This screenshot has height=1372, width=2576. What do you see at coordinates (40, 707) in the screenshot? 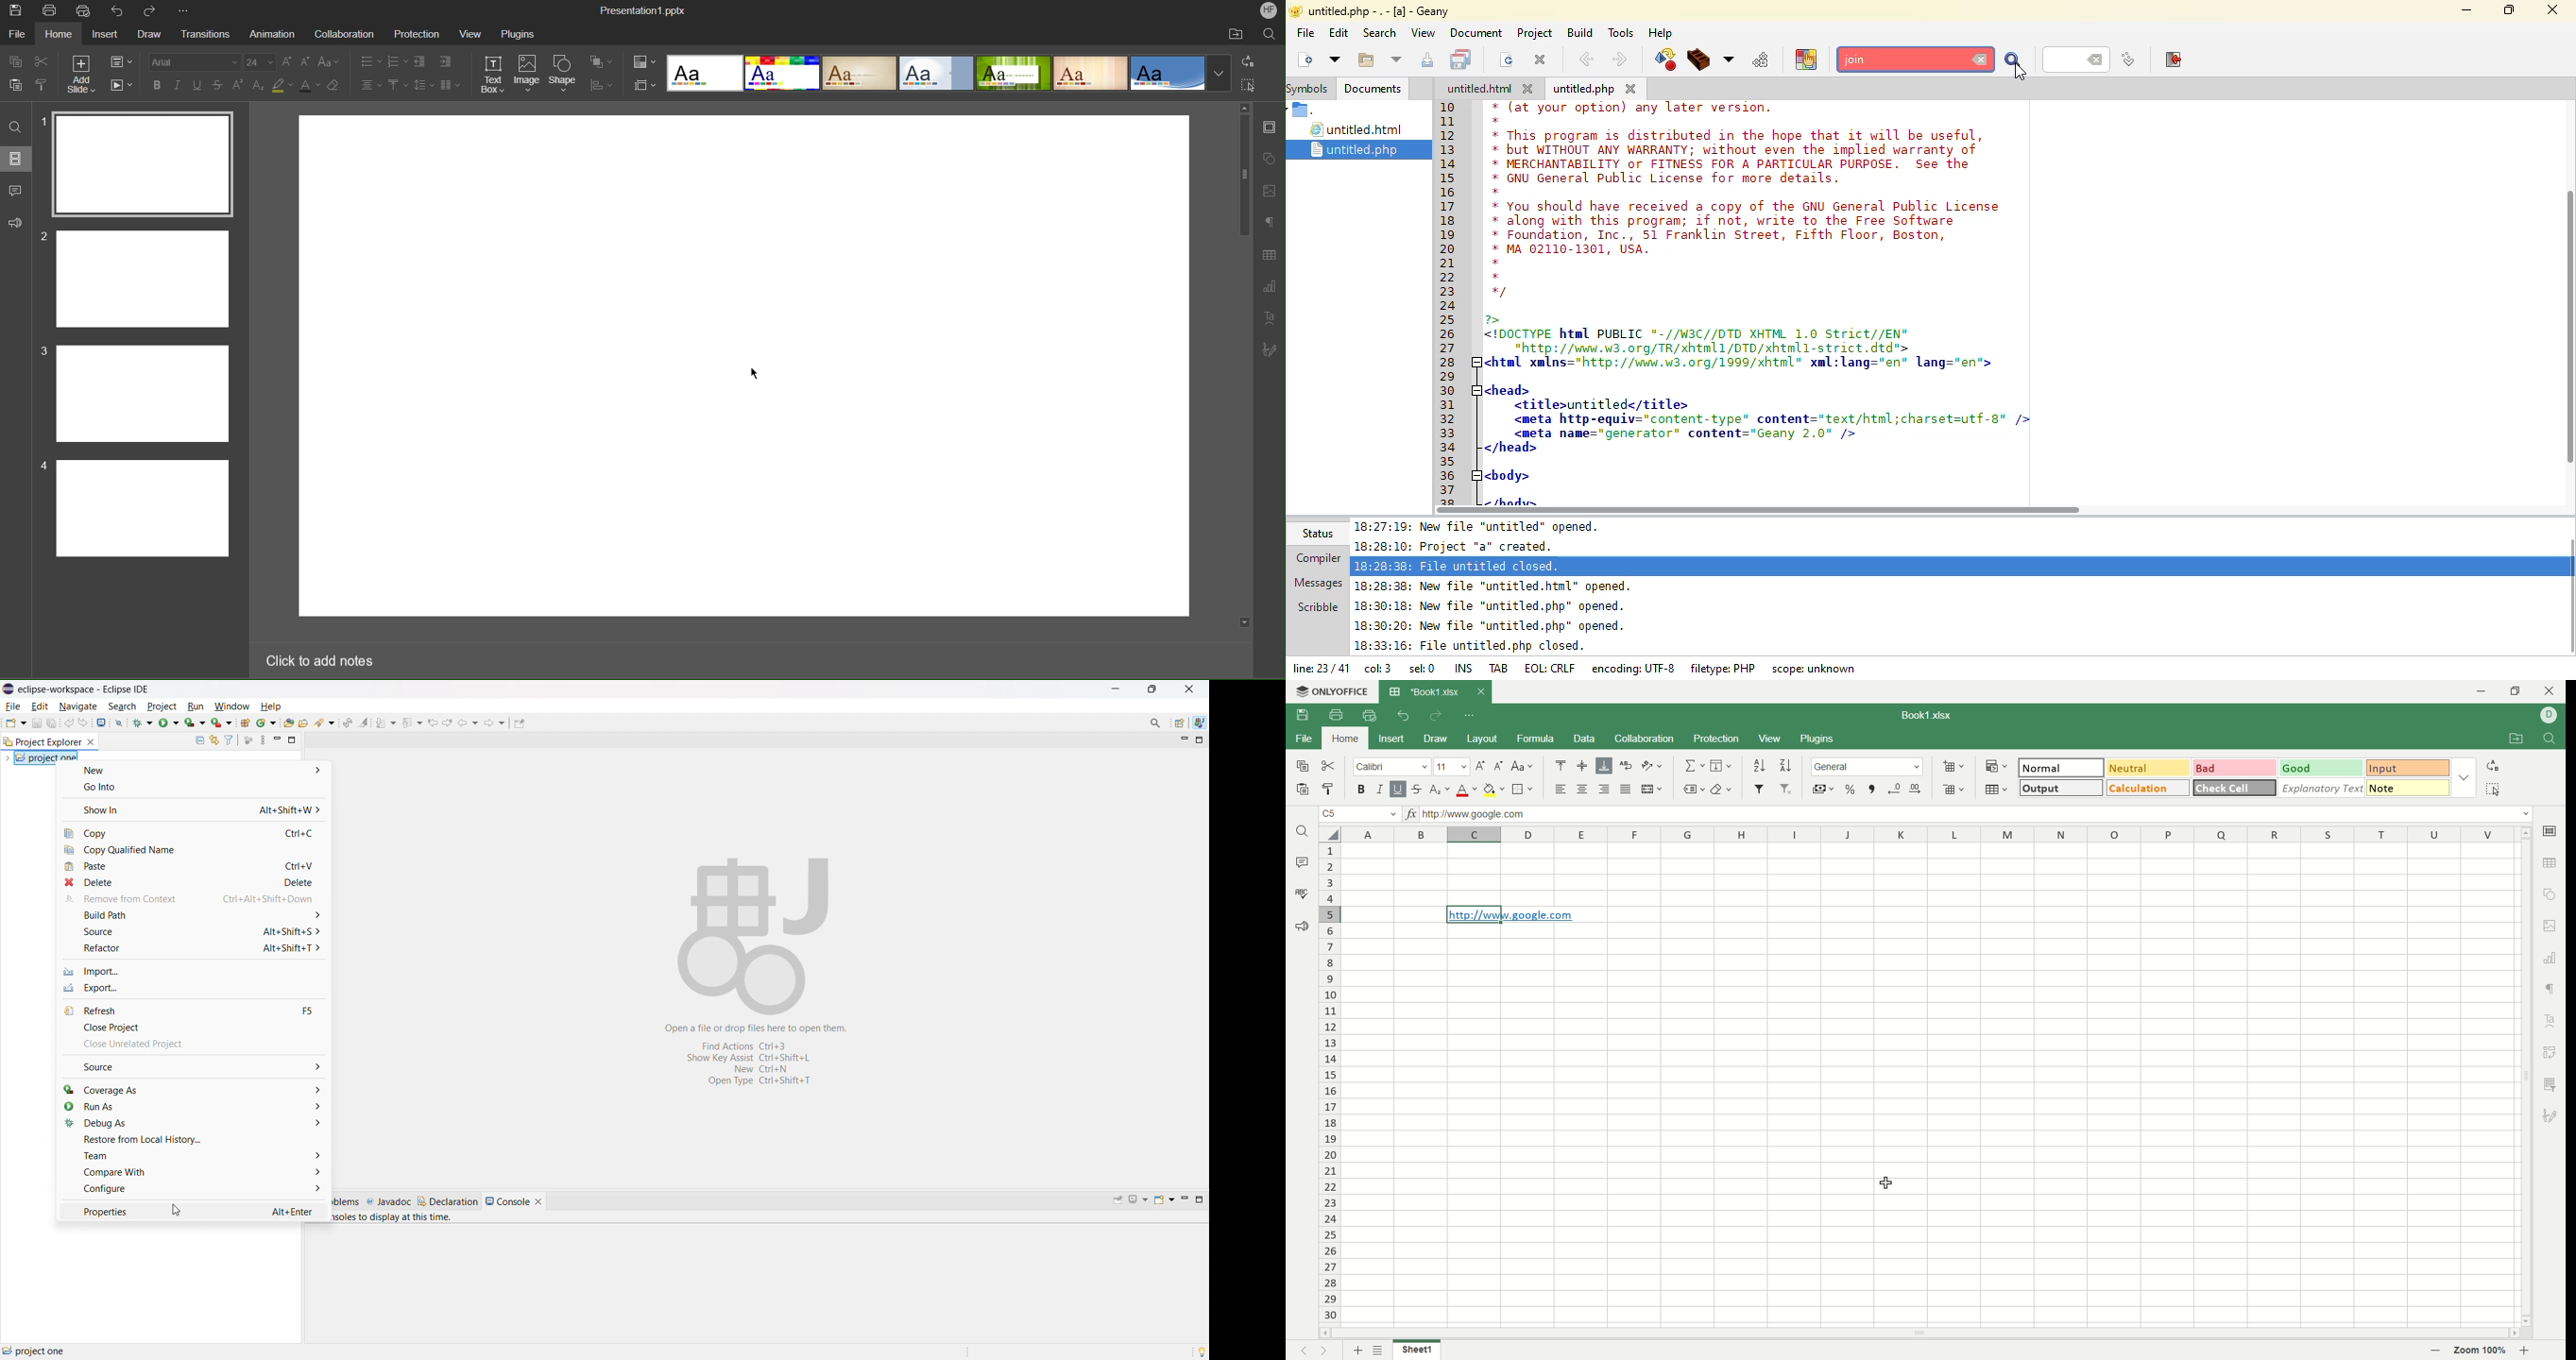
I see `edit` at bounding box center [40, 707].